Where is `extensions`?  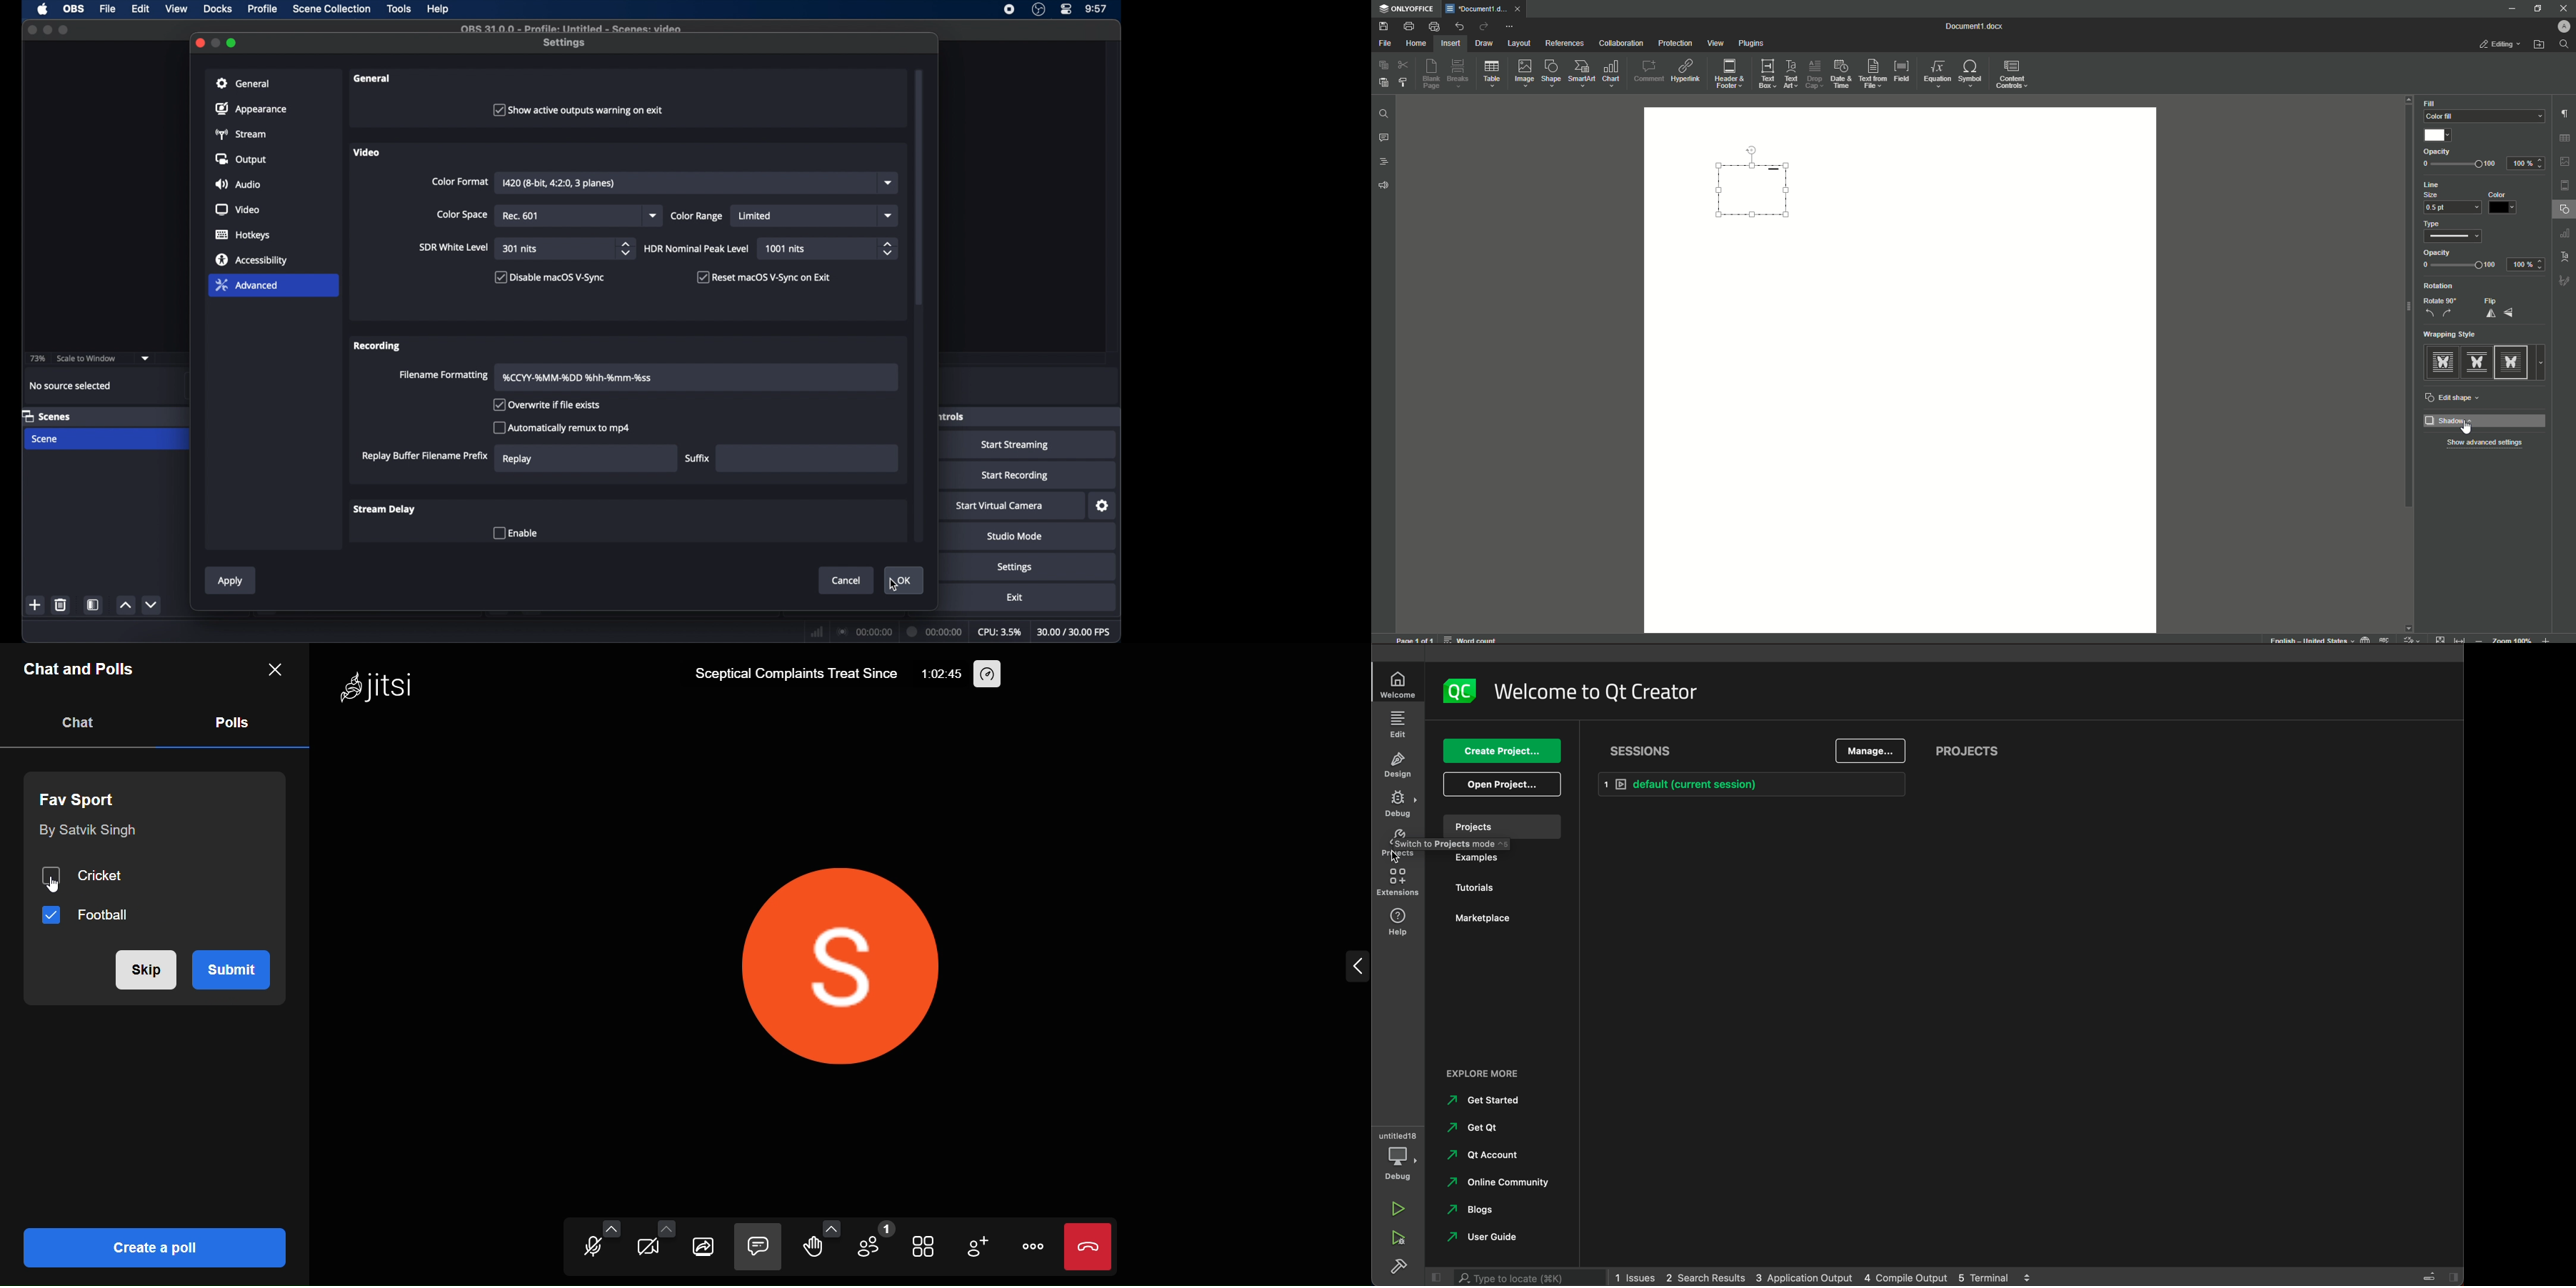
extensions is located at coordinates (1399, 884).